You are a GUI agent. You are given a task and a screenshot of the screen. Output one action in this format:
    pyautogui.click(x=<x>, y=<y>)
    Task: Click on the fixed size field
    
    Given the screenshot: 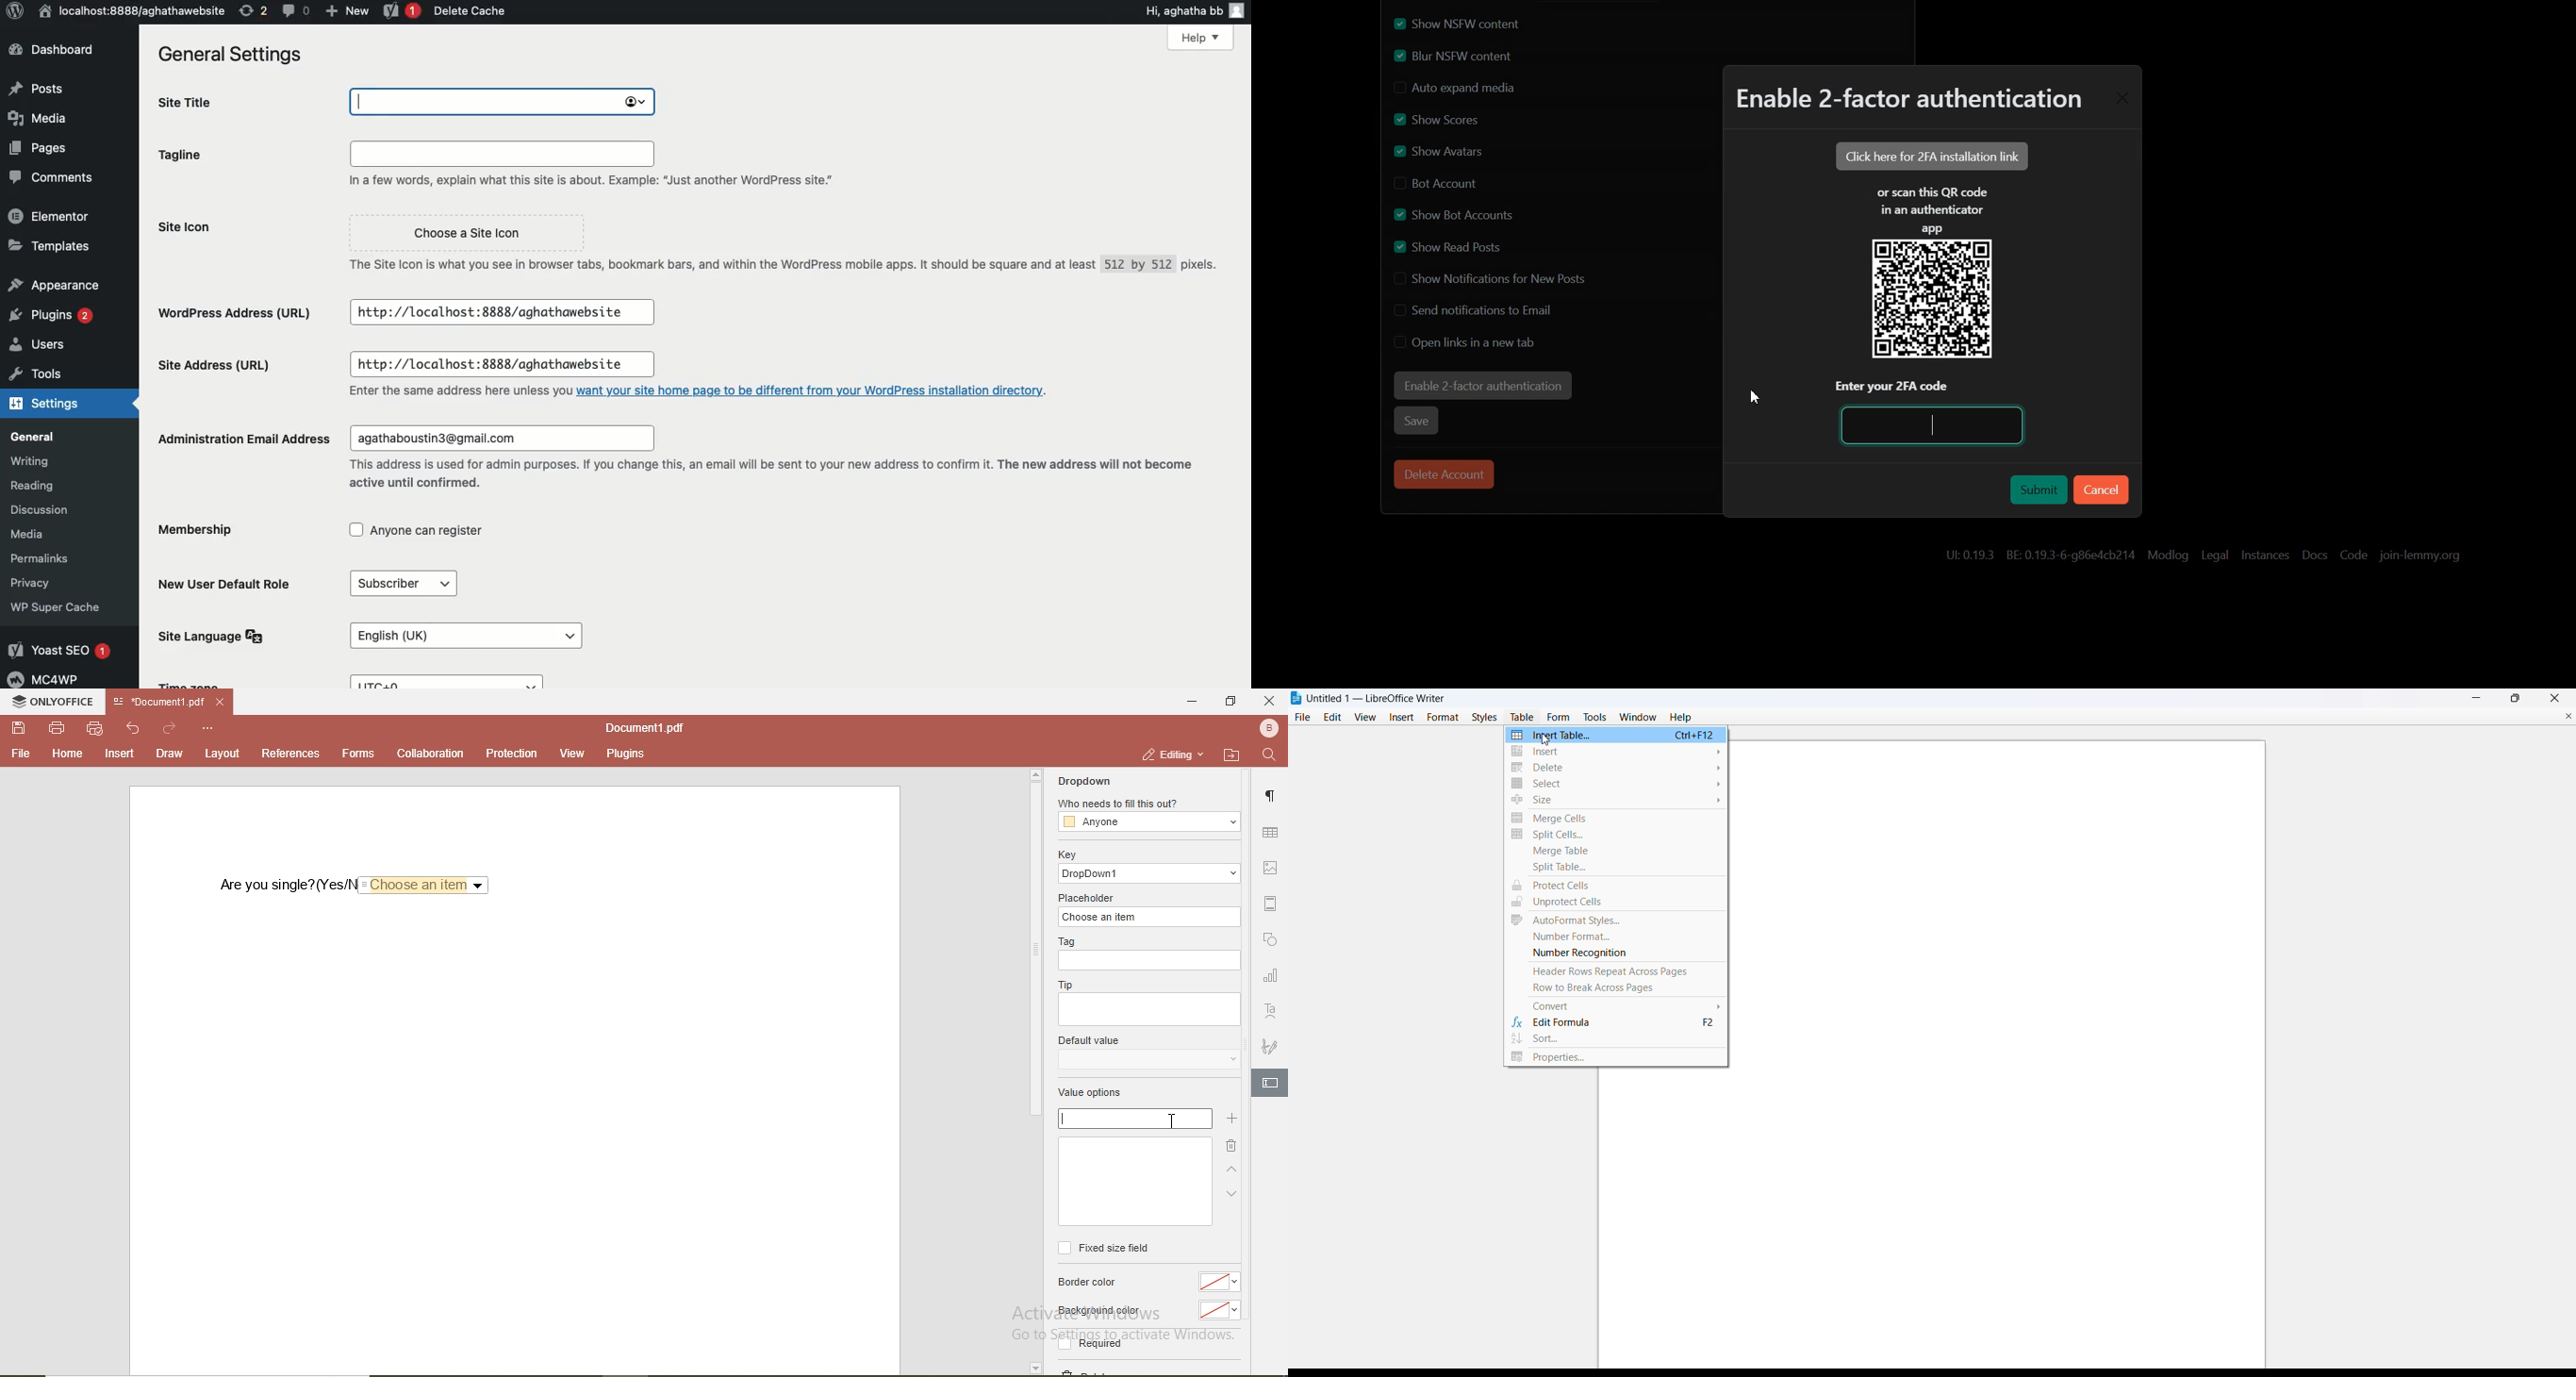 What is the action you would take?
    pyautogui.click(x=1105, y=1249)
    